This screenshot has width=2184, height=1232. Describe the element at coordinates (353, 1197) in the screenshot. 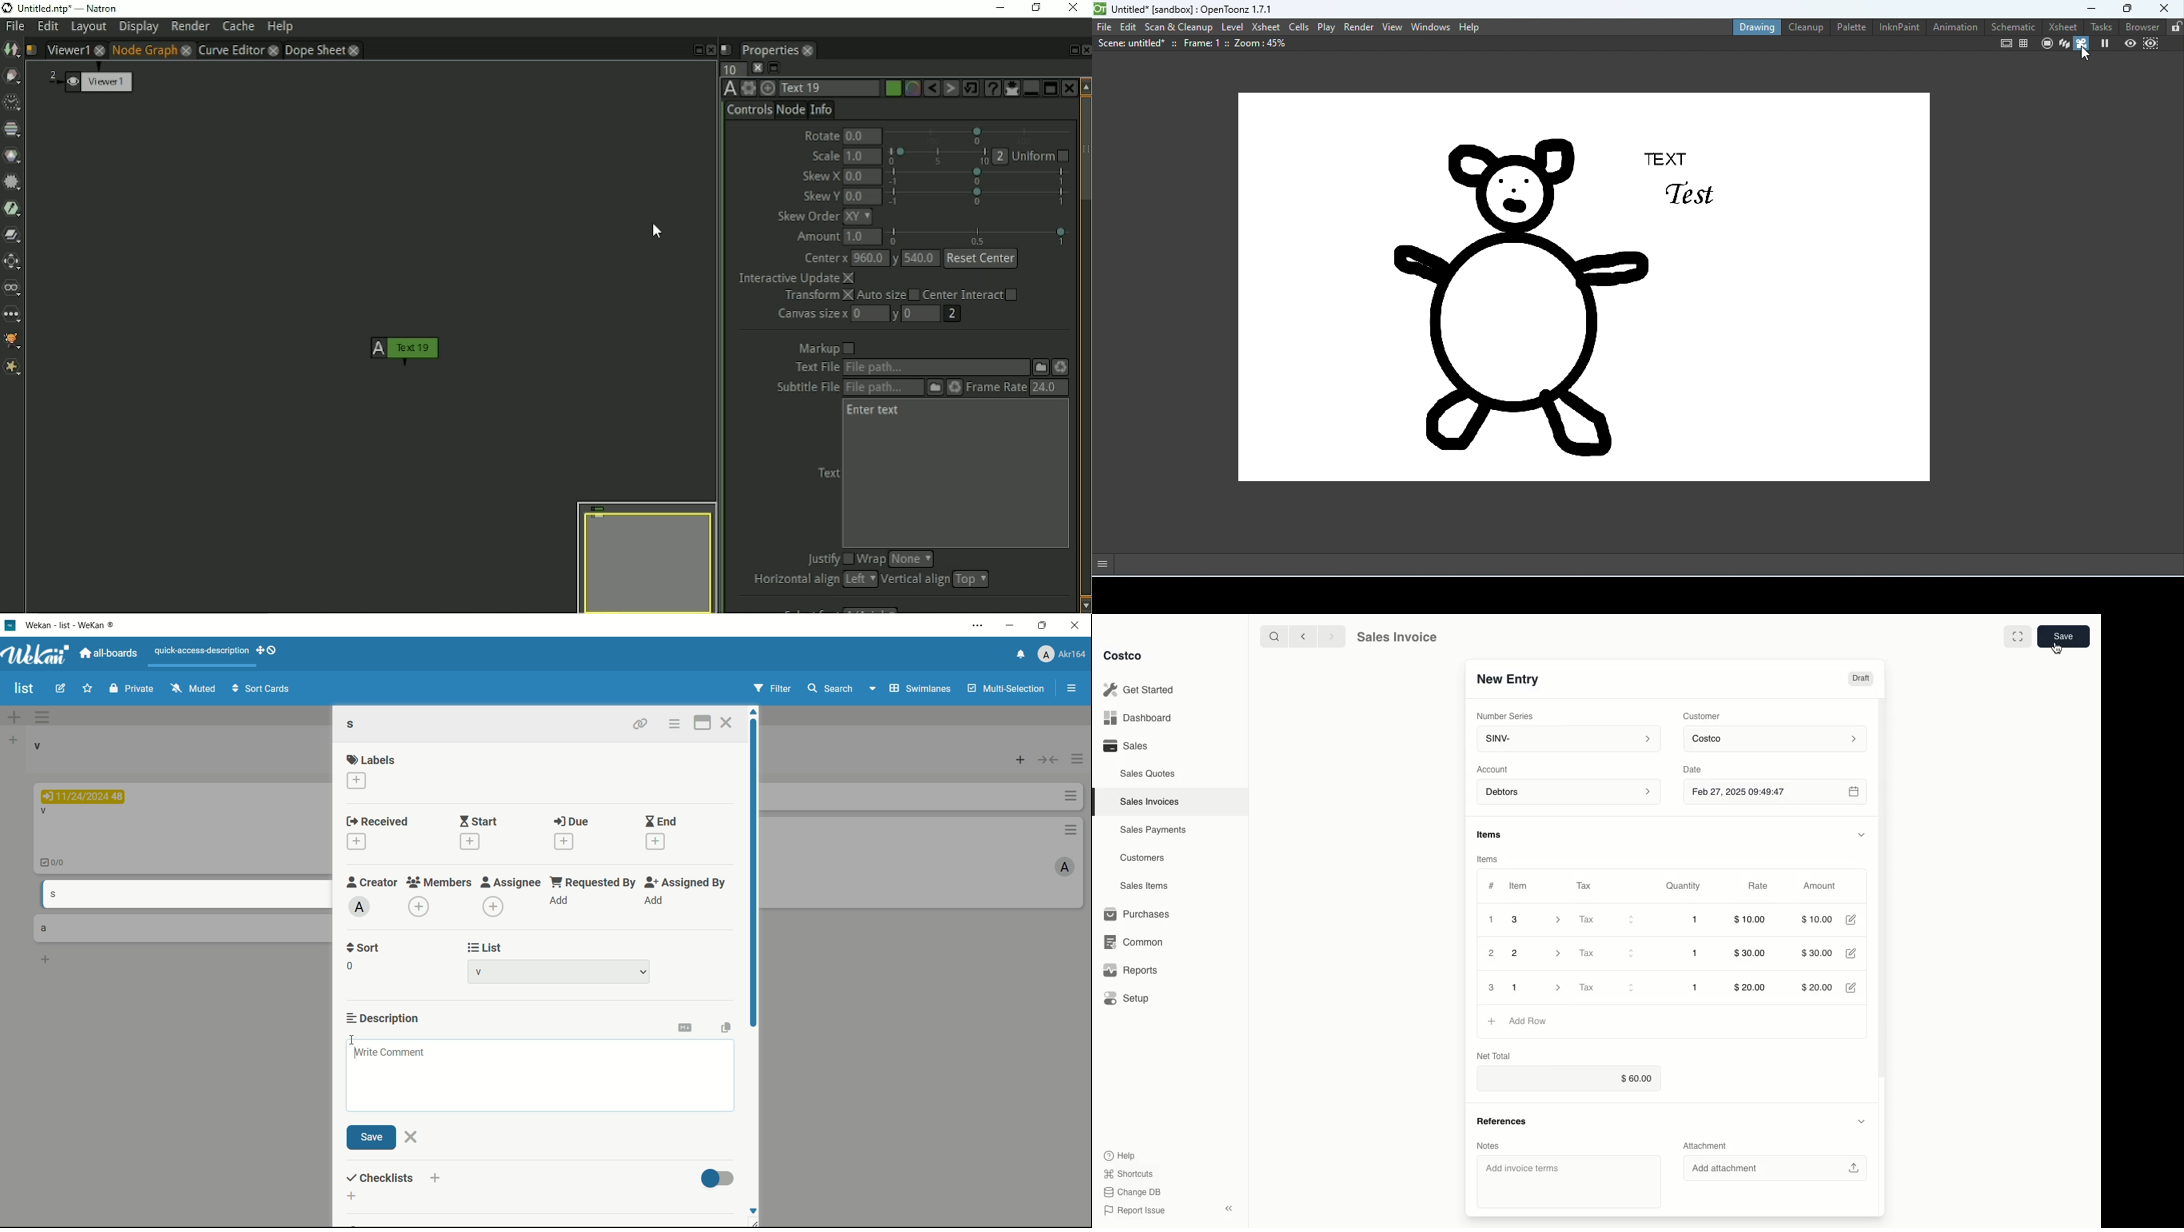

I see `add` at that location.